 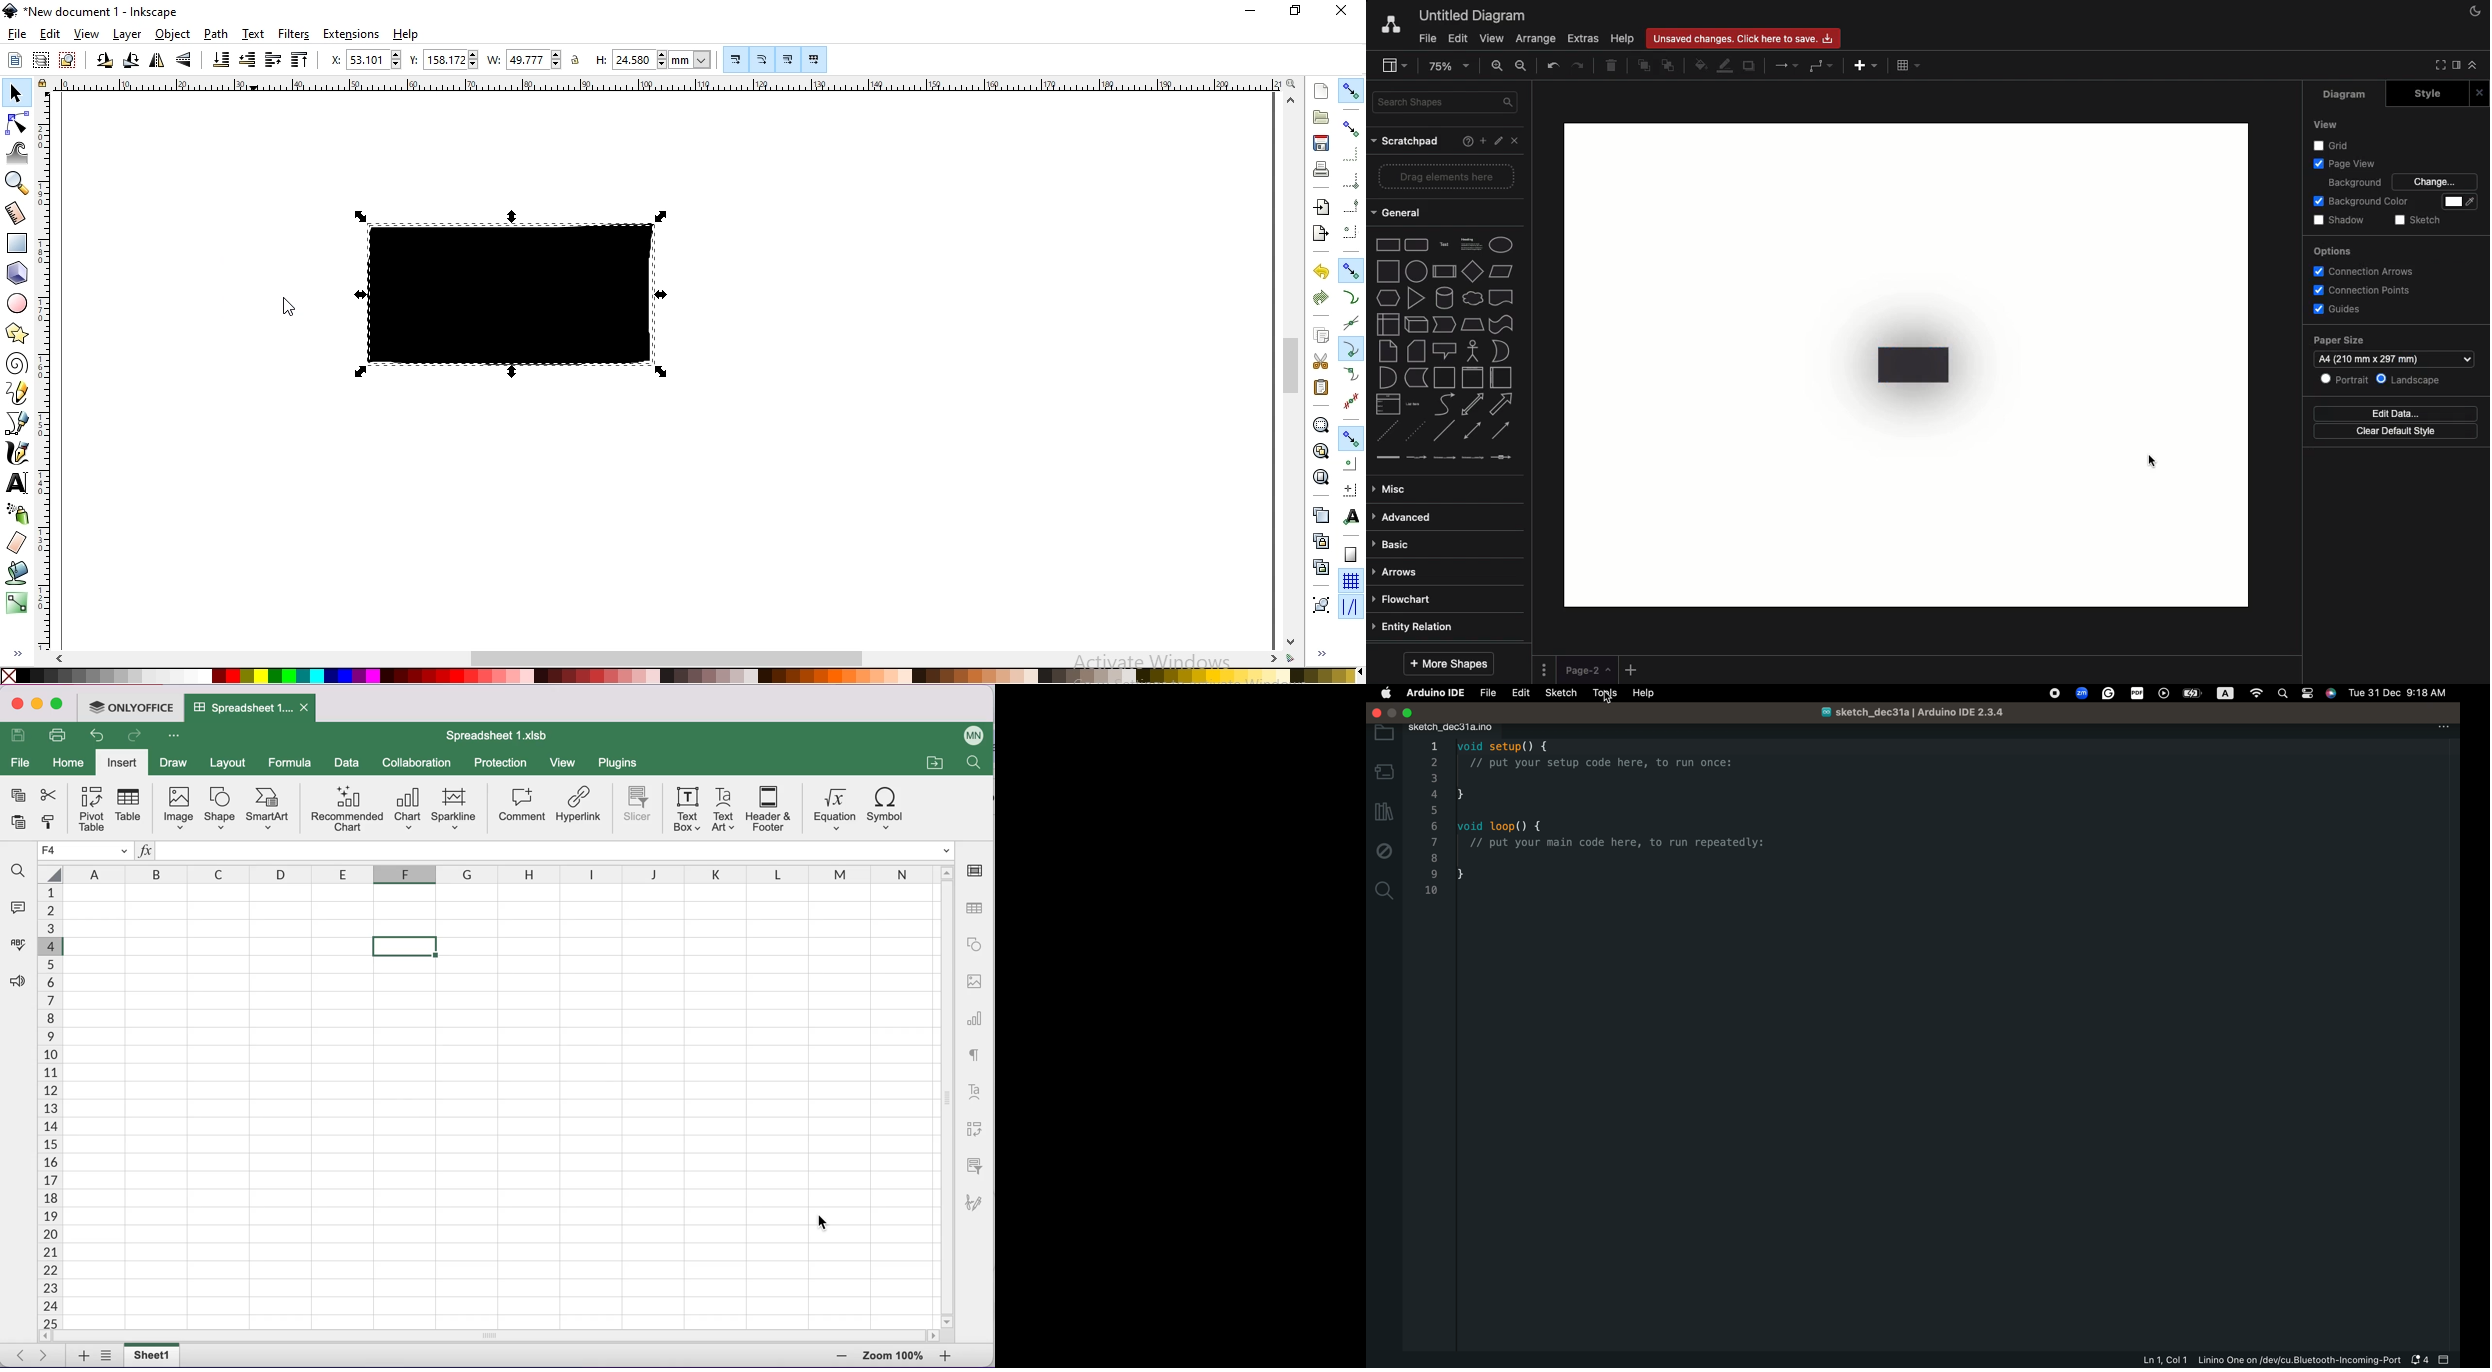 I want to click on select all objects or all nodes, so click(x=14, y=62).